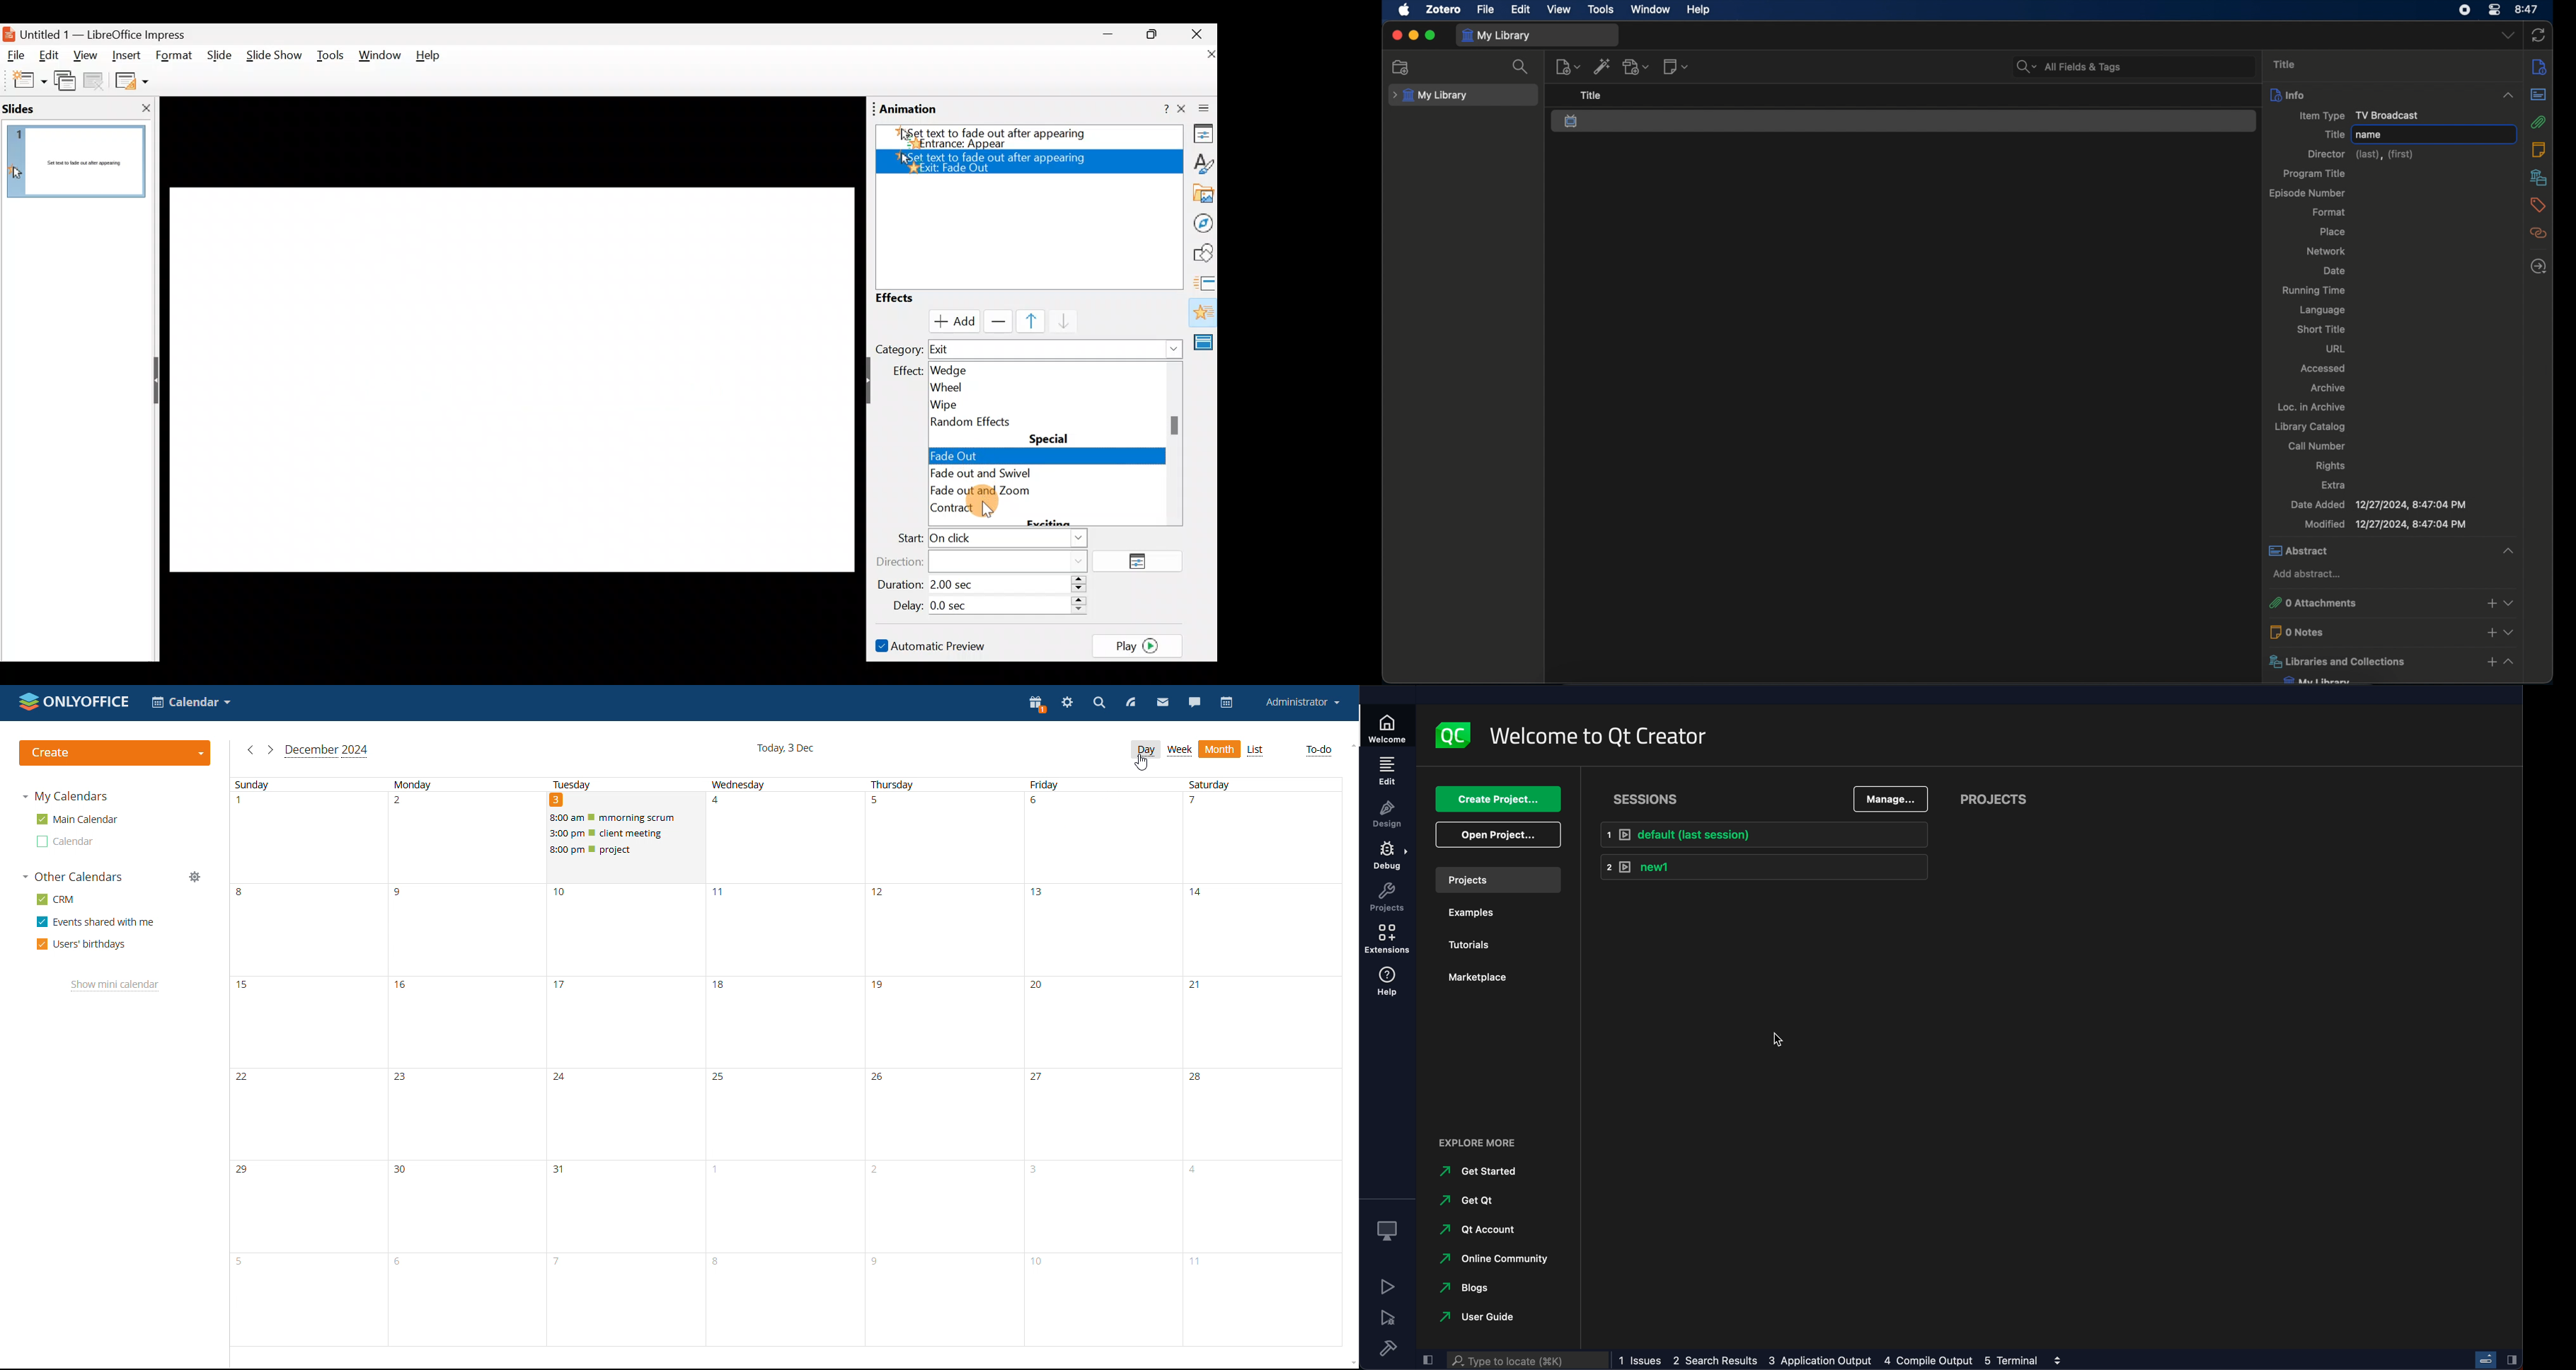 This screenshot has width=2576, height=1372. What do you see at coordinates (964, 369) in the screenshot?
I see `Wedge` at bounding box center [964, 369].